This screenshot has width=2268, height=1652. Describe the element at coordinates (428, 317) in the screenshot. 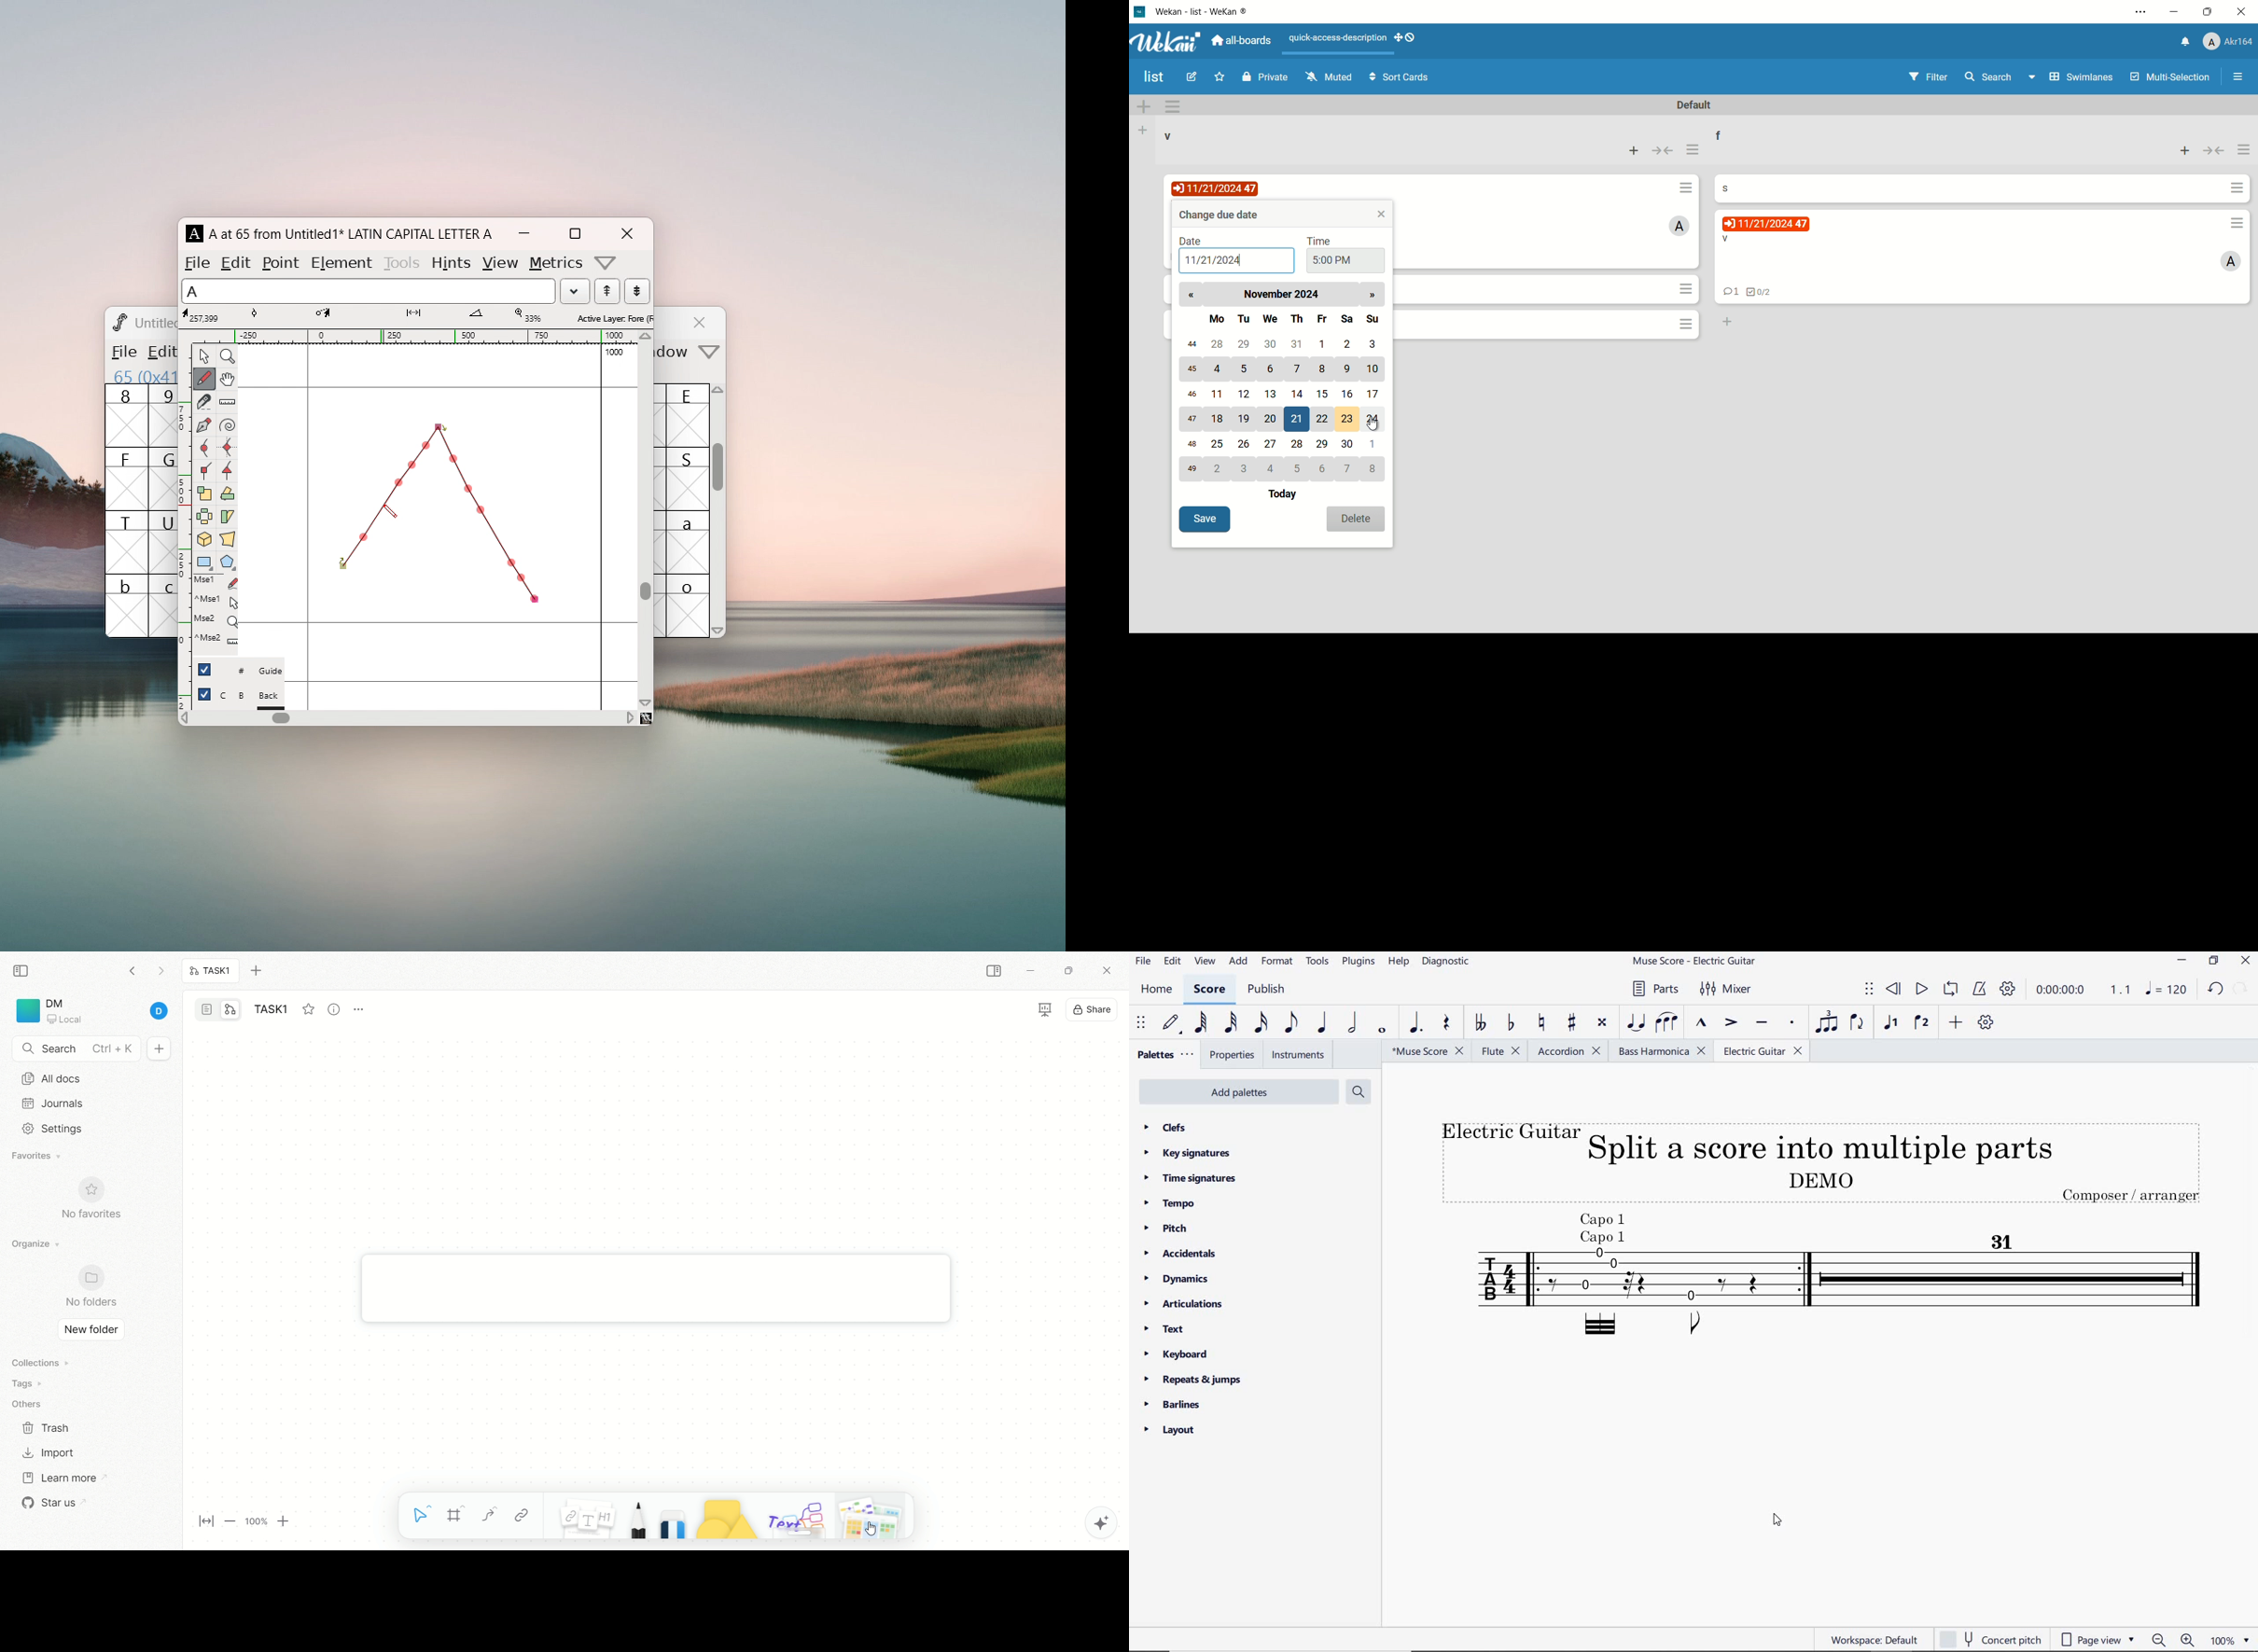

I see `distance from starting point` at that location.